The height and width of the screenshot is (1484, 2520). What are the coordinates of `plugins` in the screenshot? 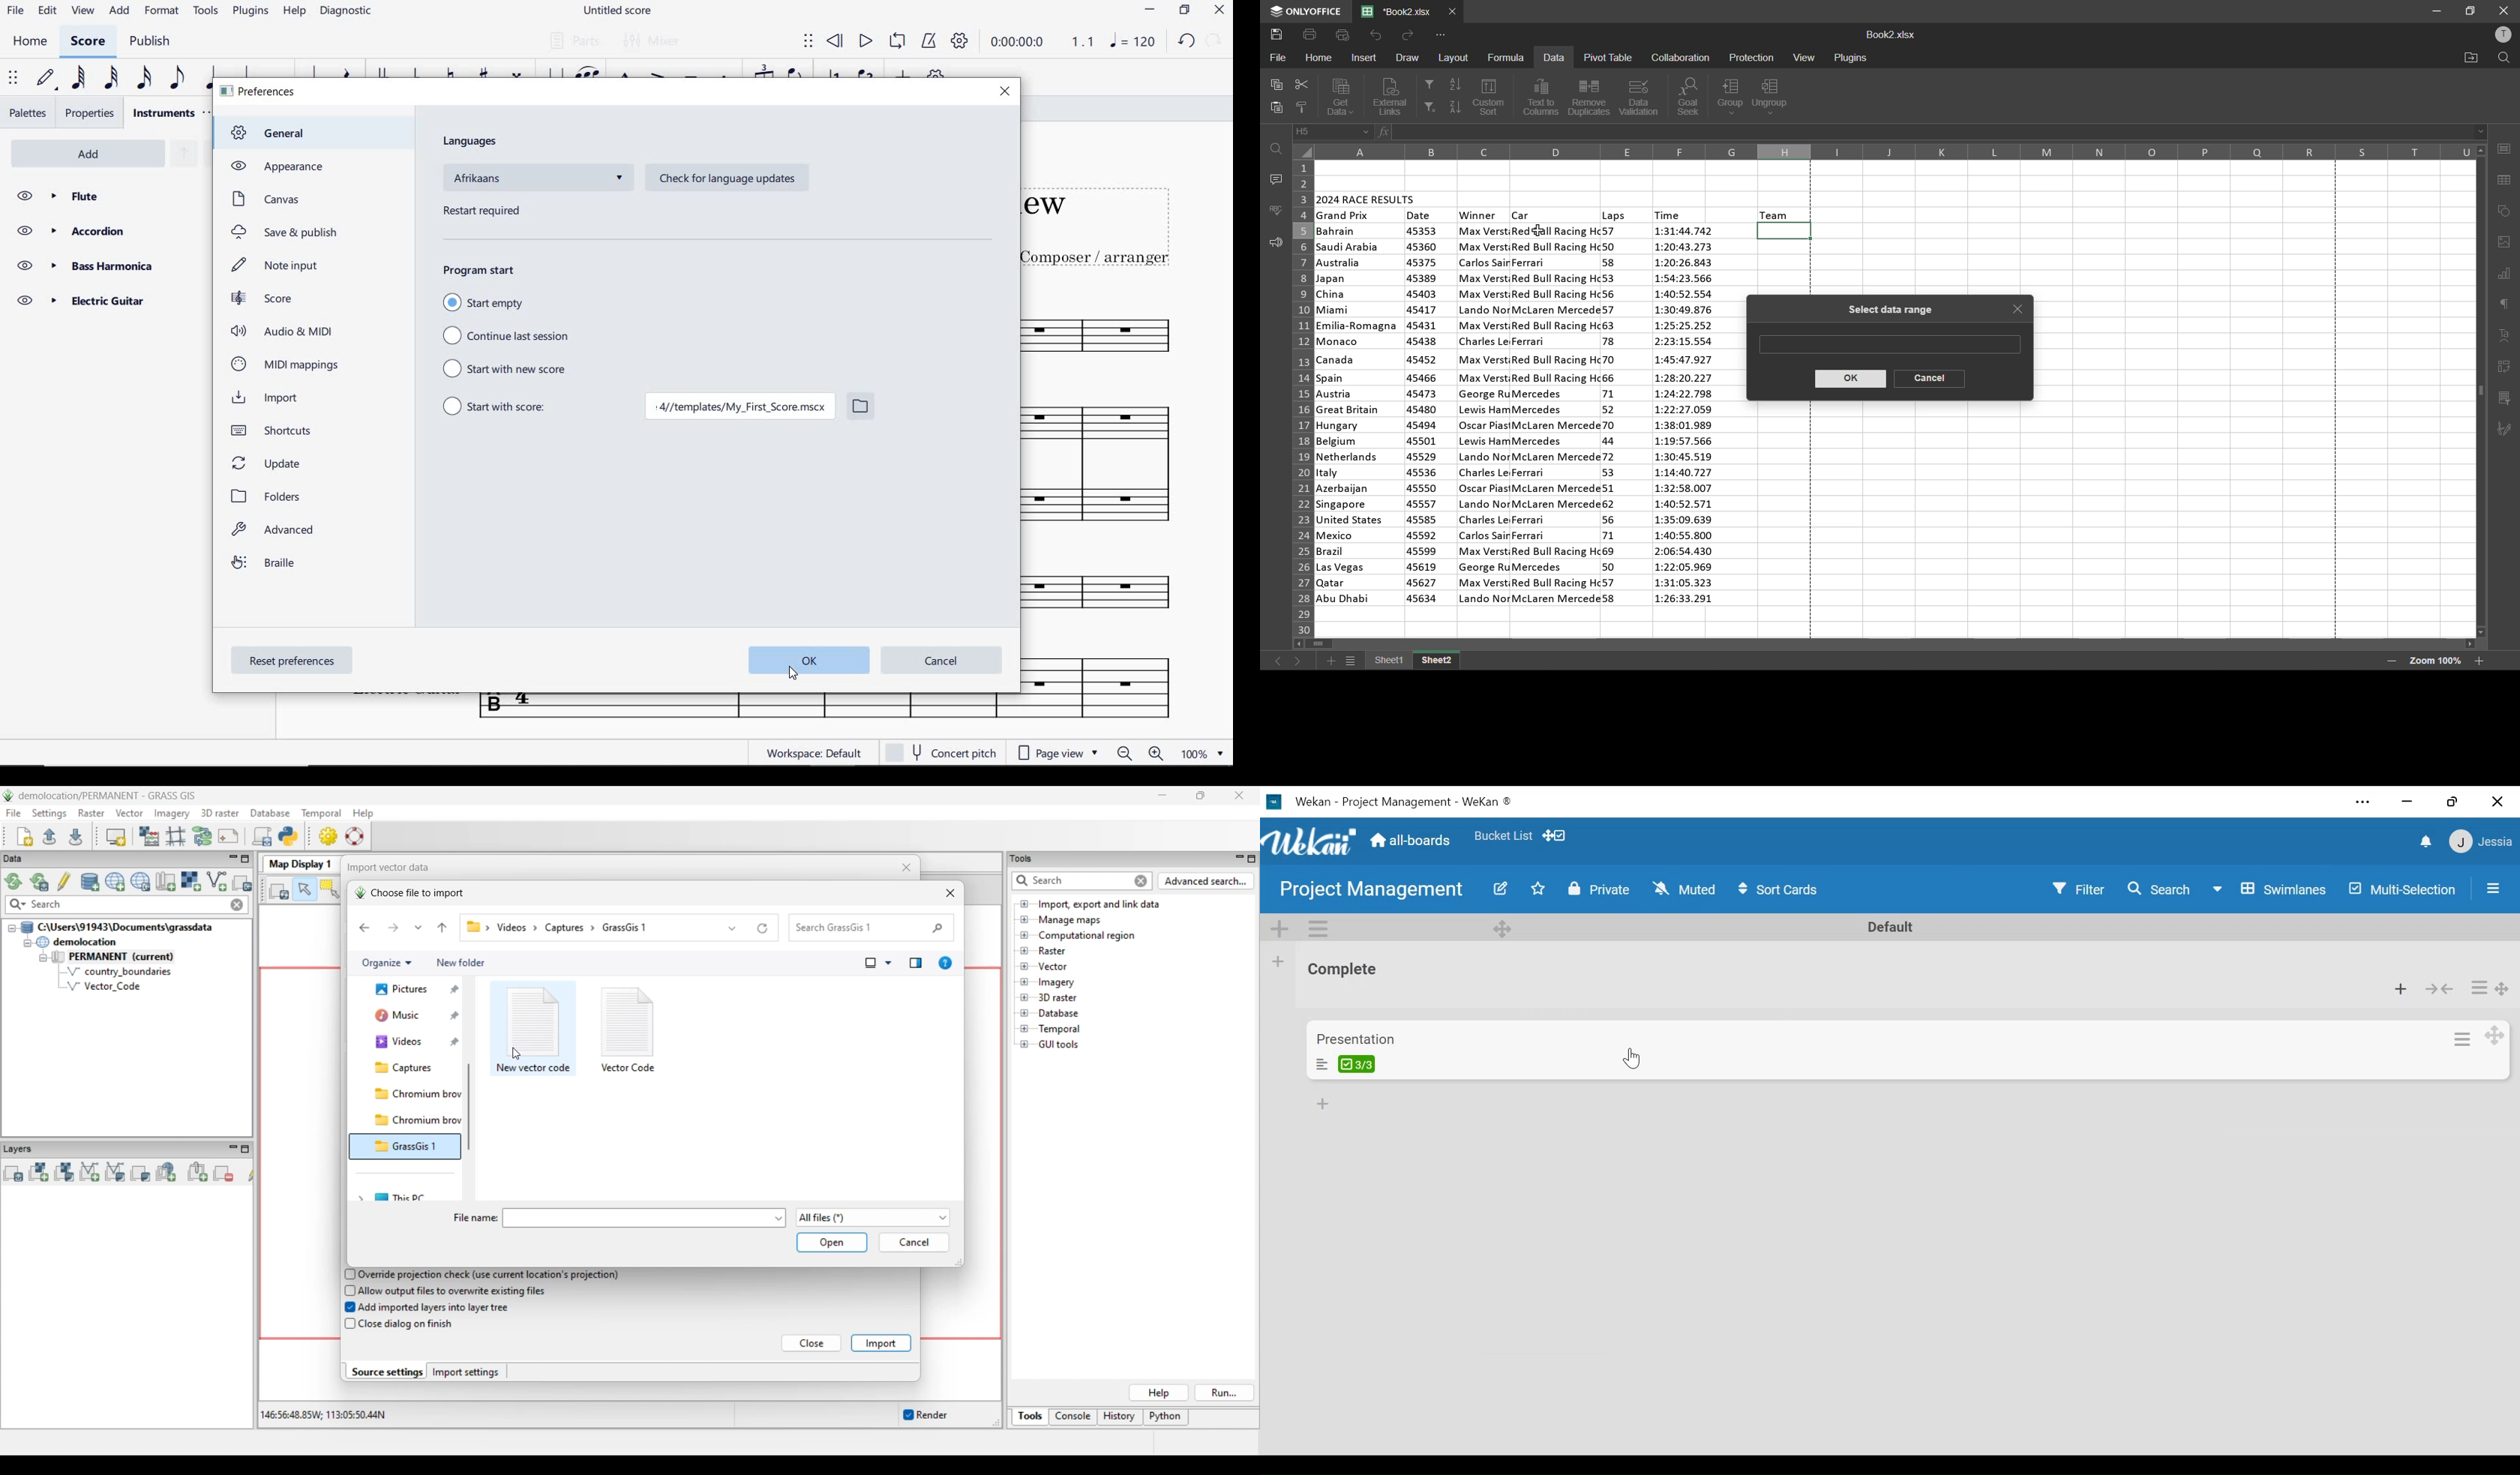 It's located at (1850, 58).